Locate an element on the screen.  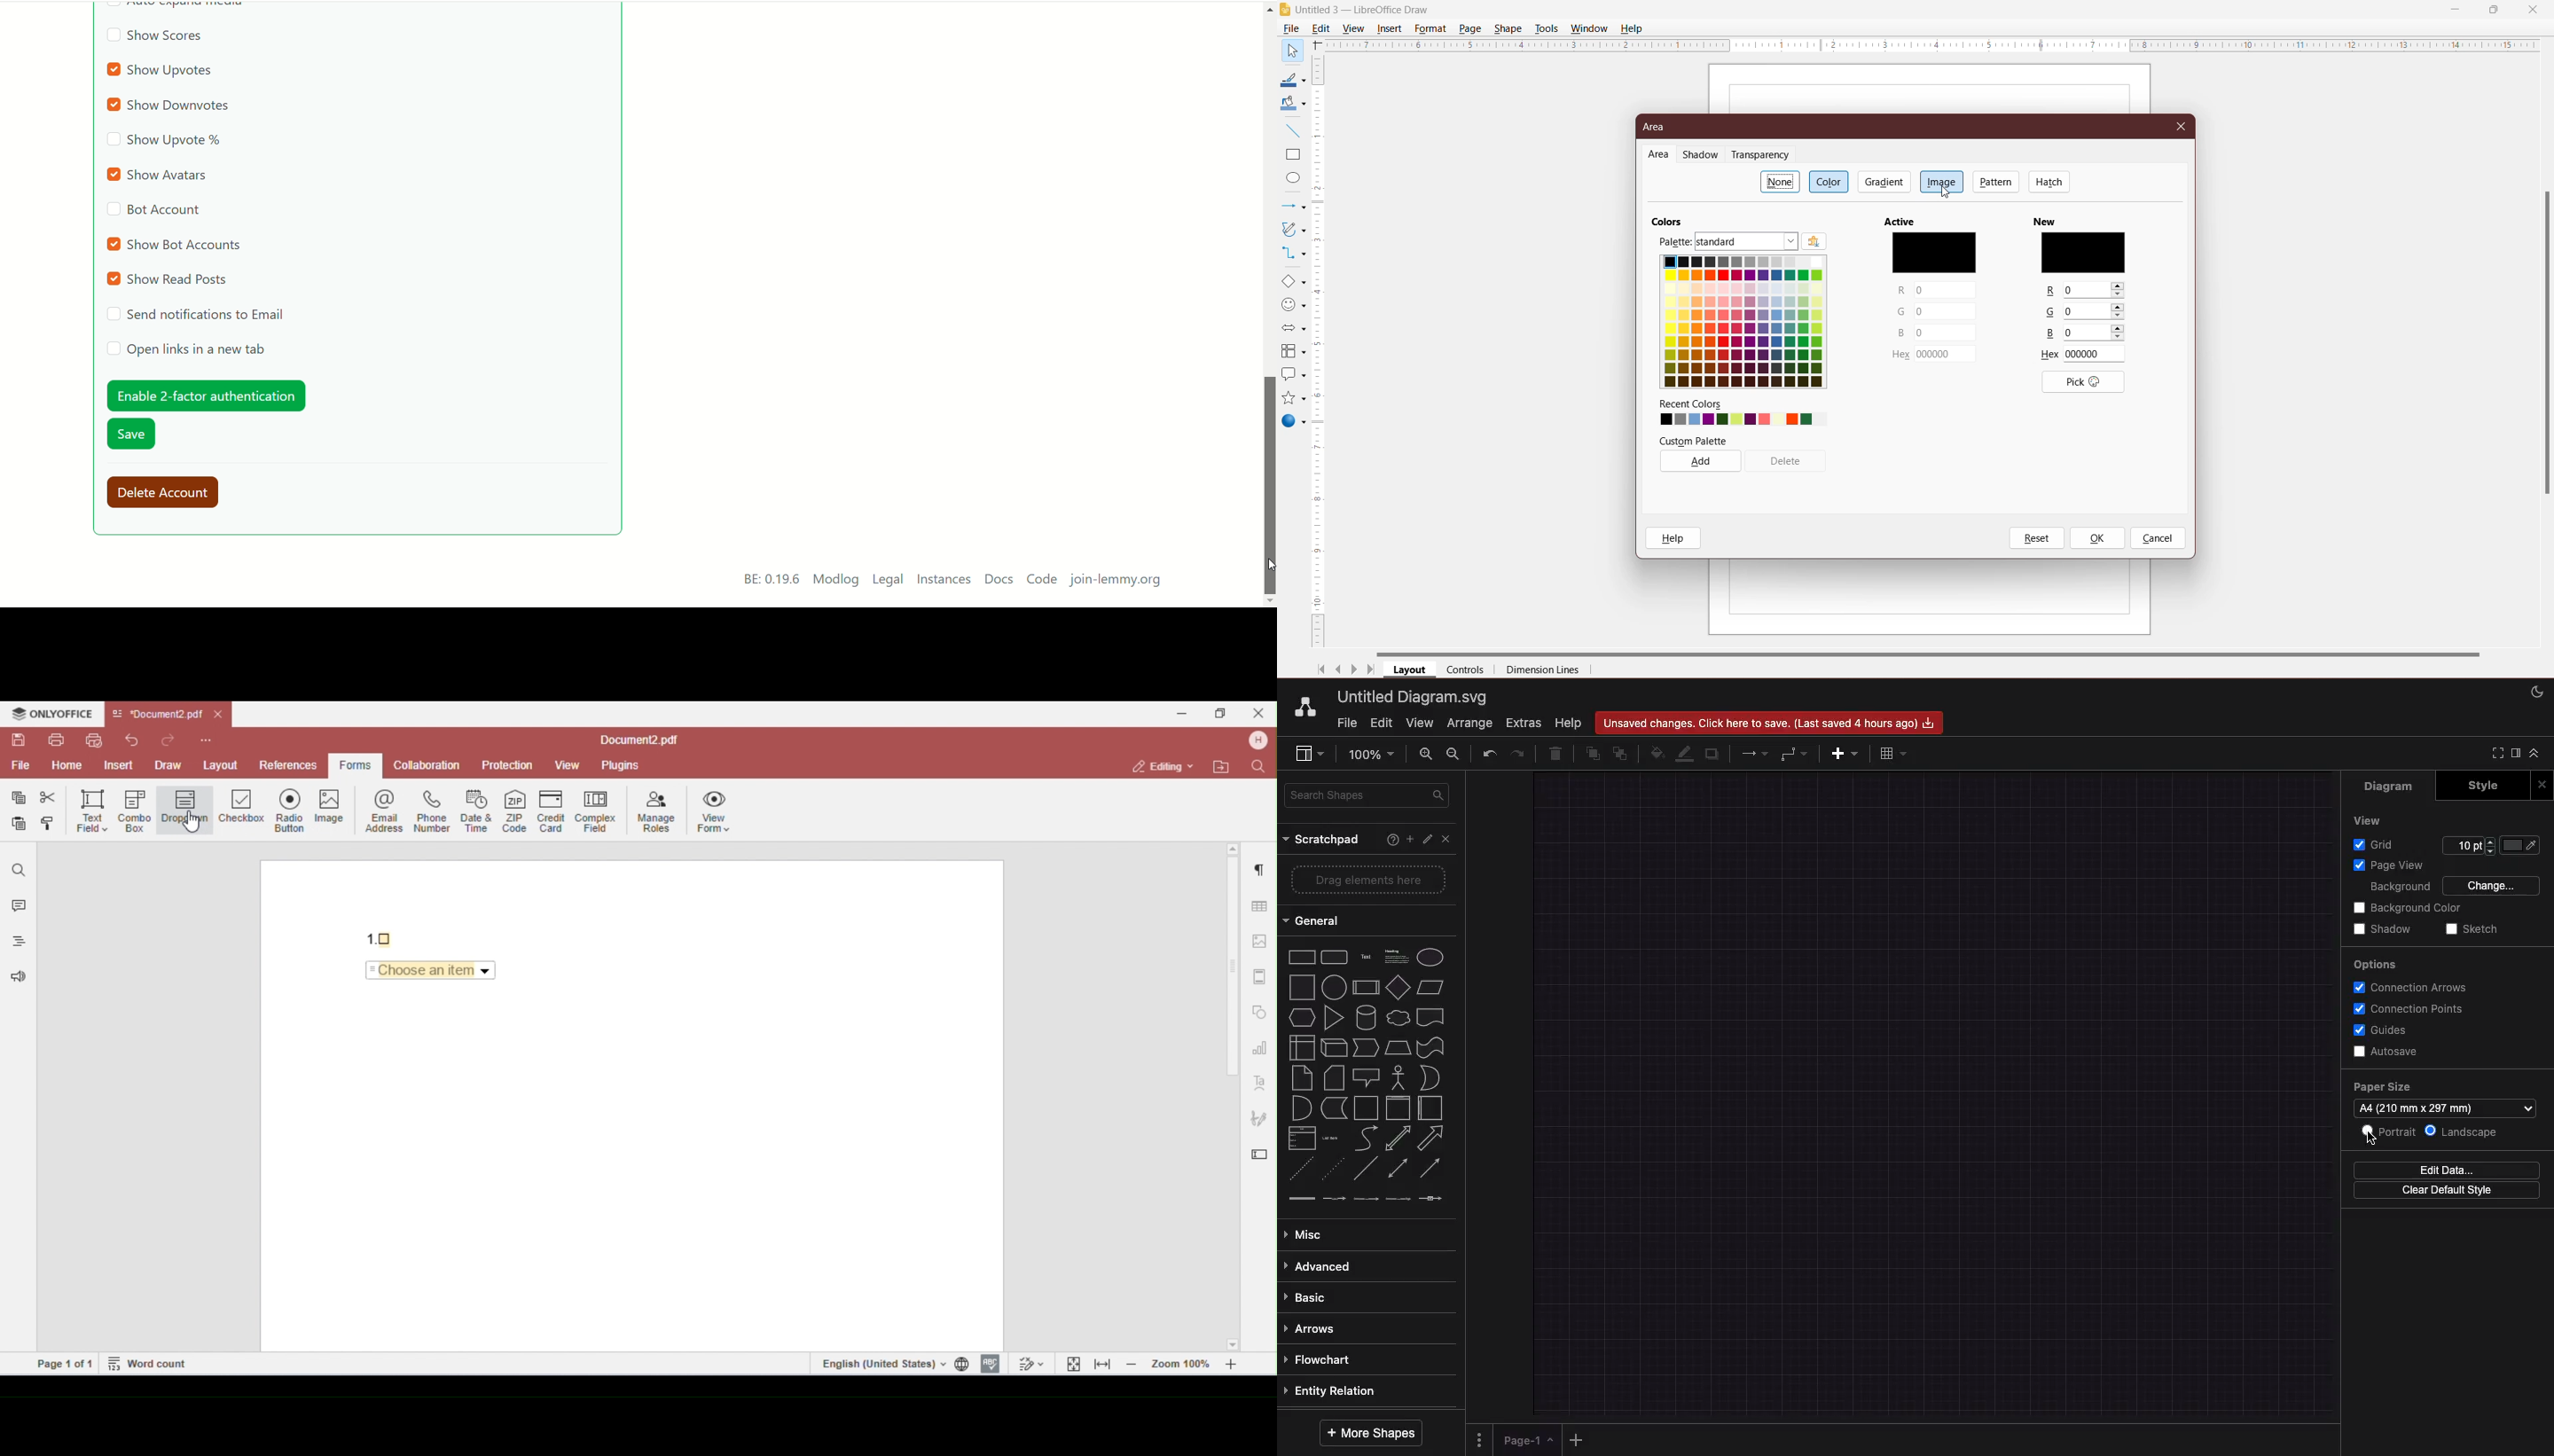
Close is located at coordinates (1448, 842).